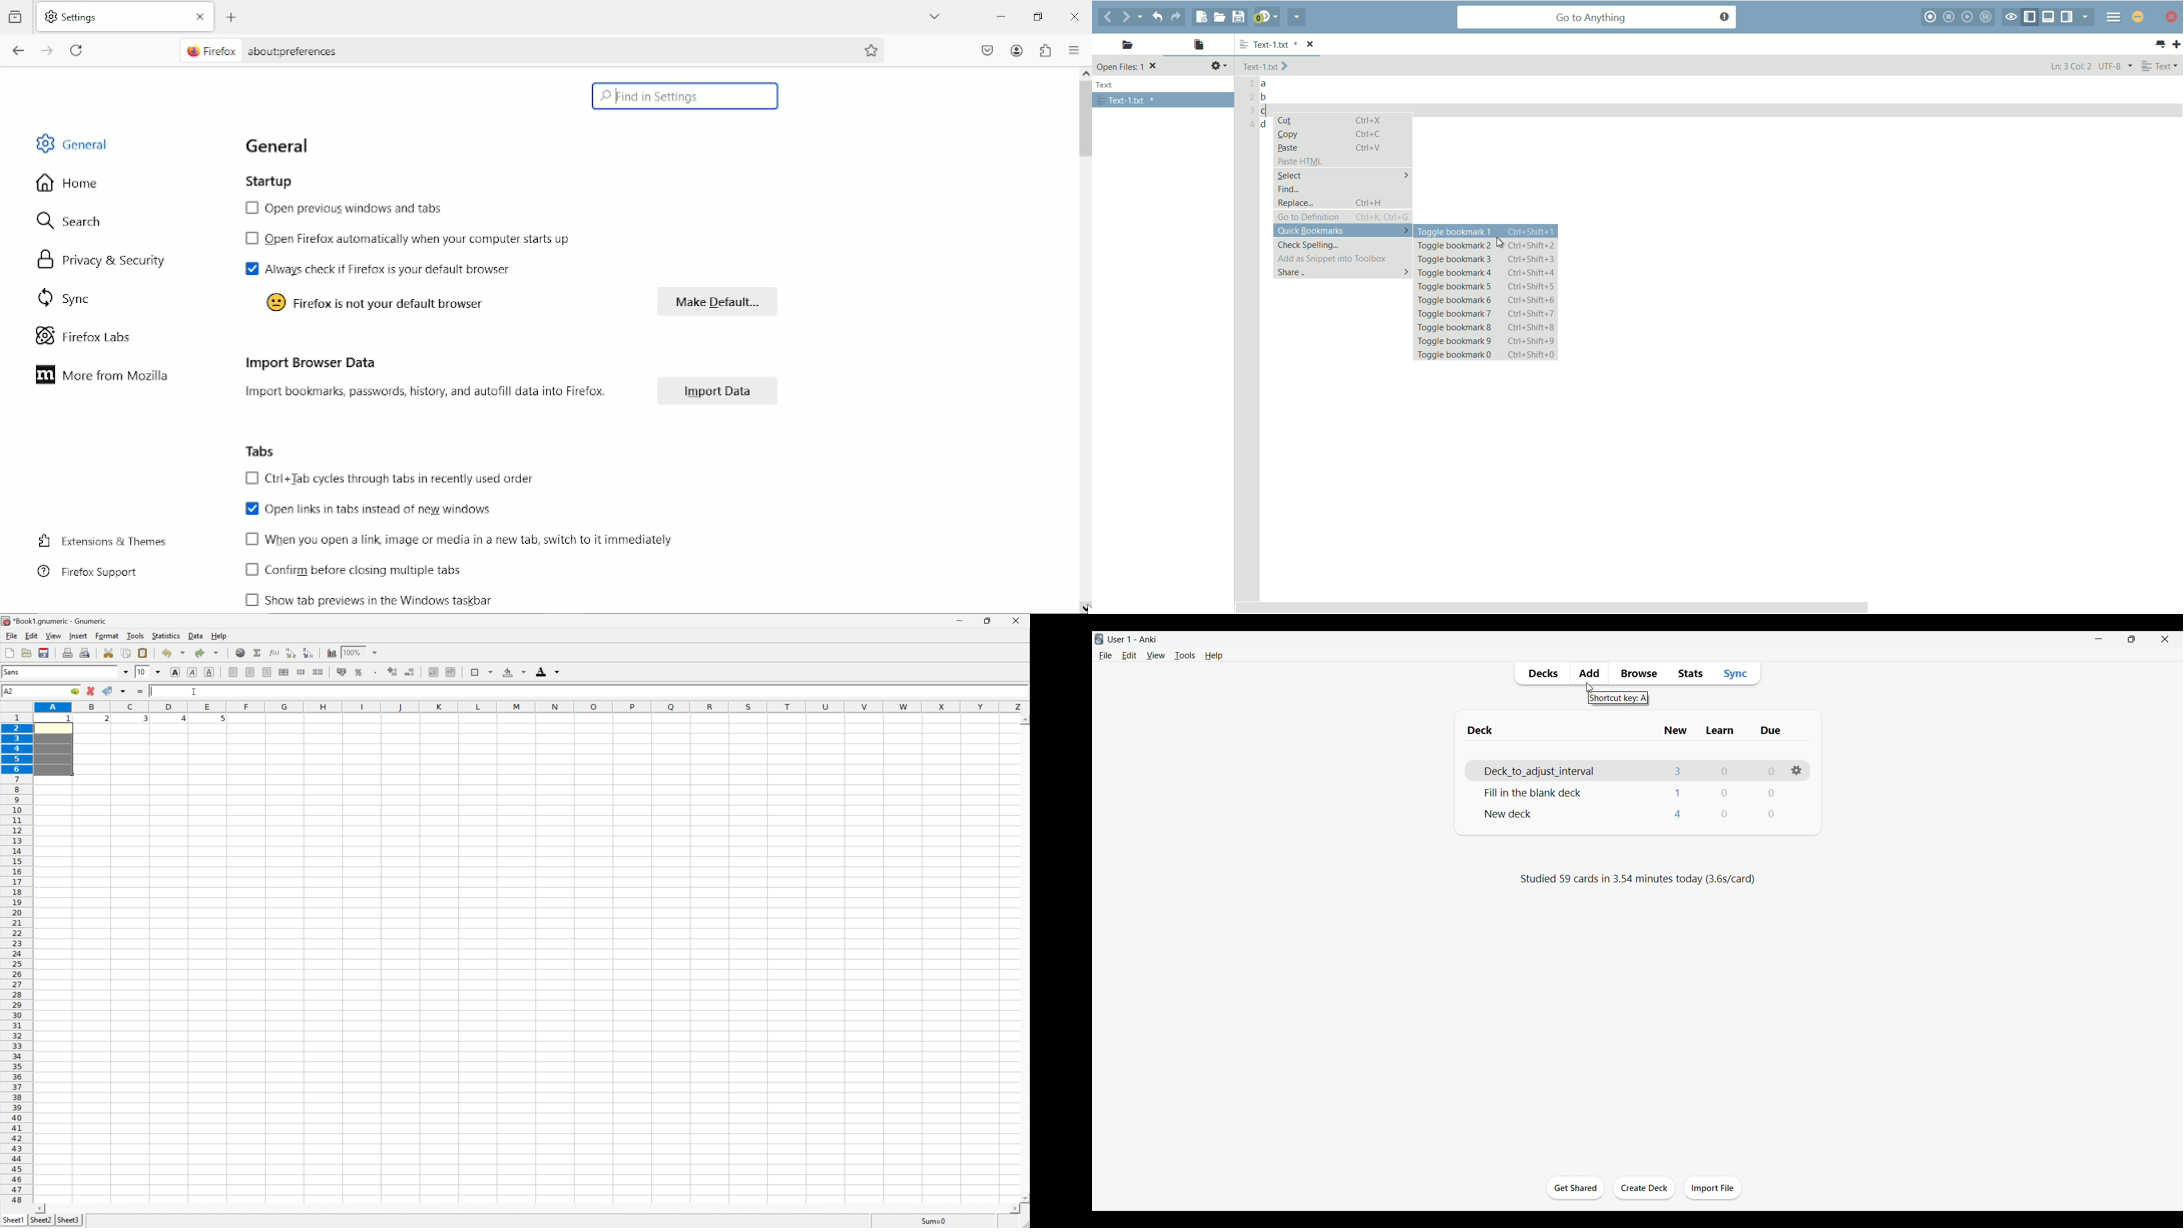  Describe the element at coordinates (1330, 258) in the screenshot. I see `add as snippet into toolbox` at that location.